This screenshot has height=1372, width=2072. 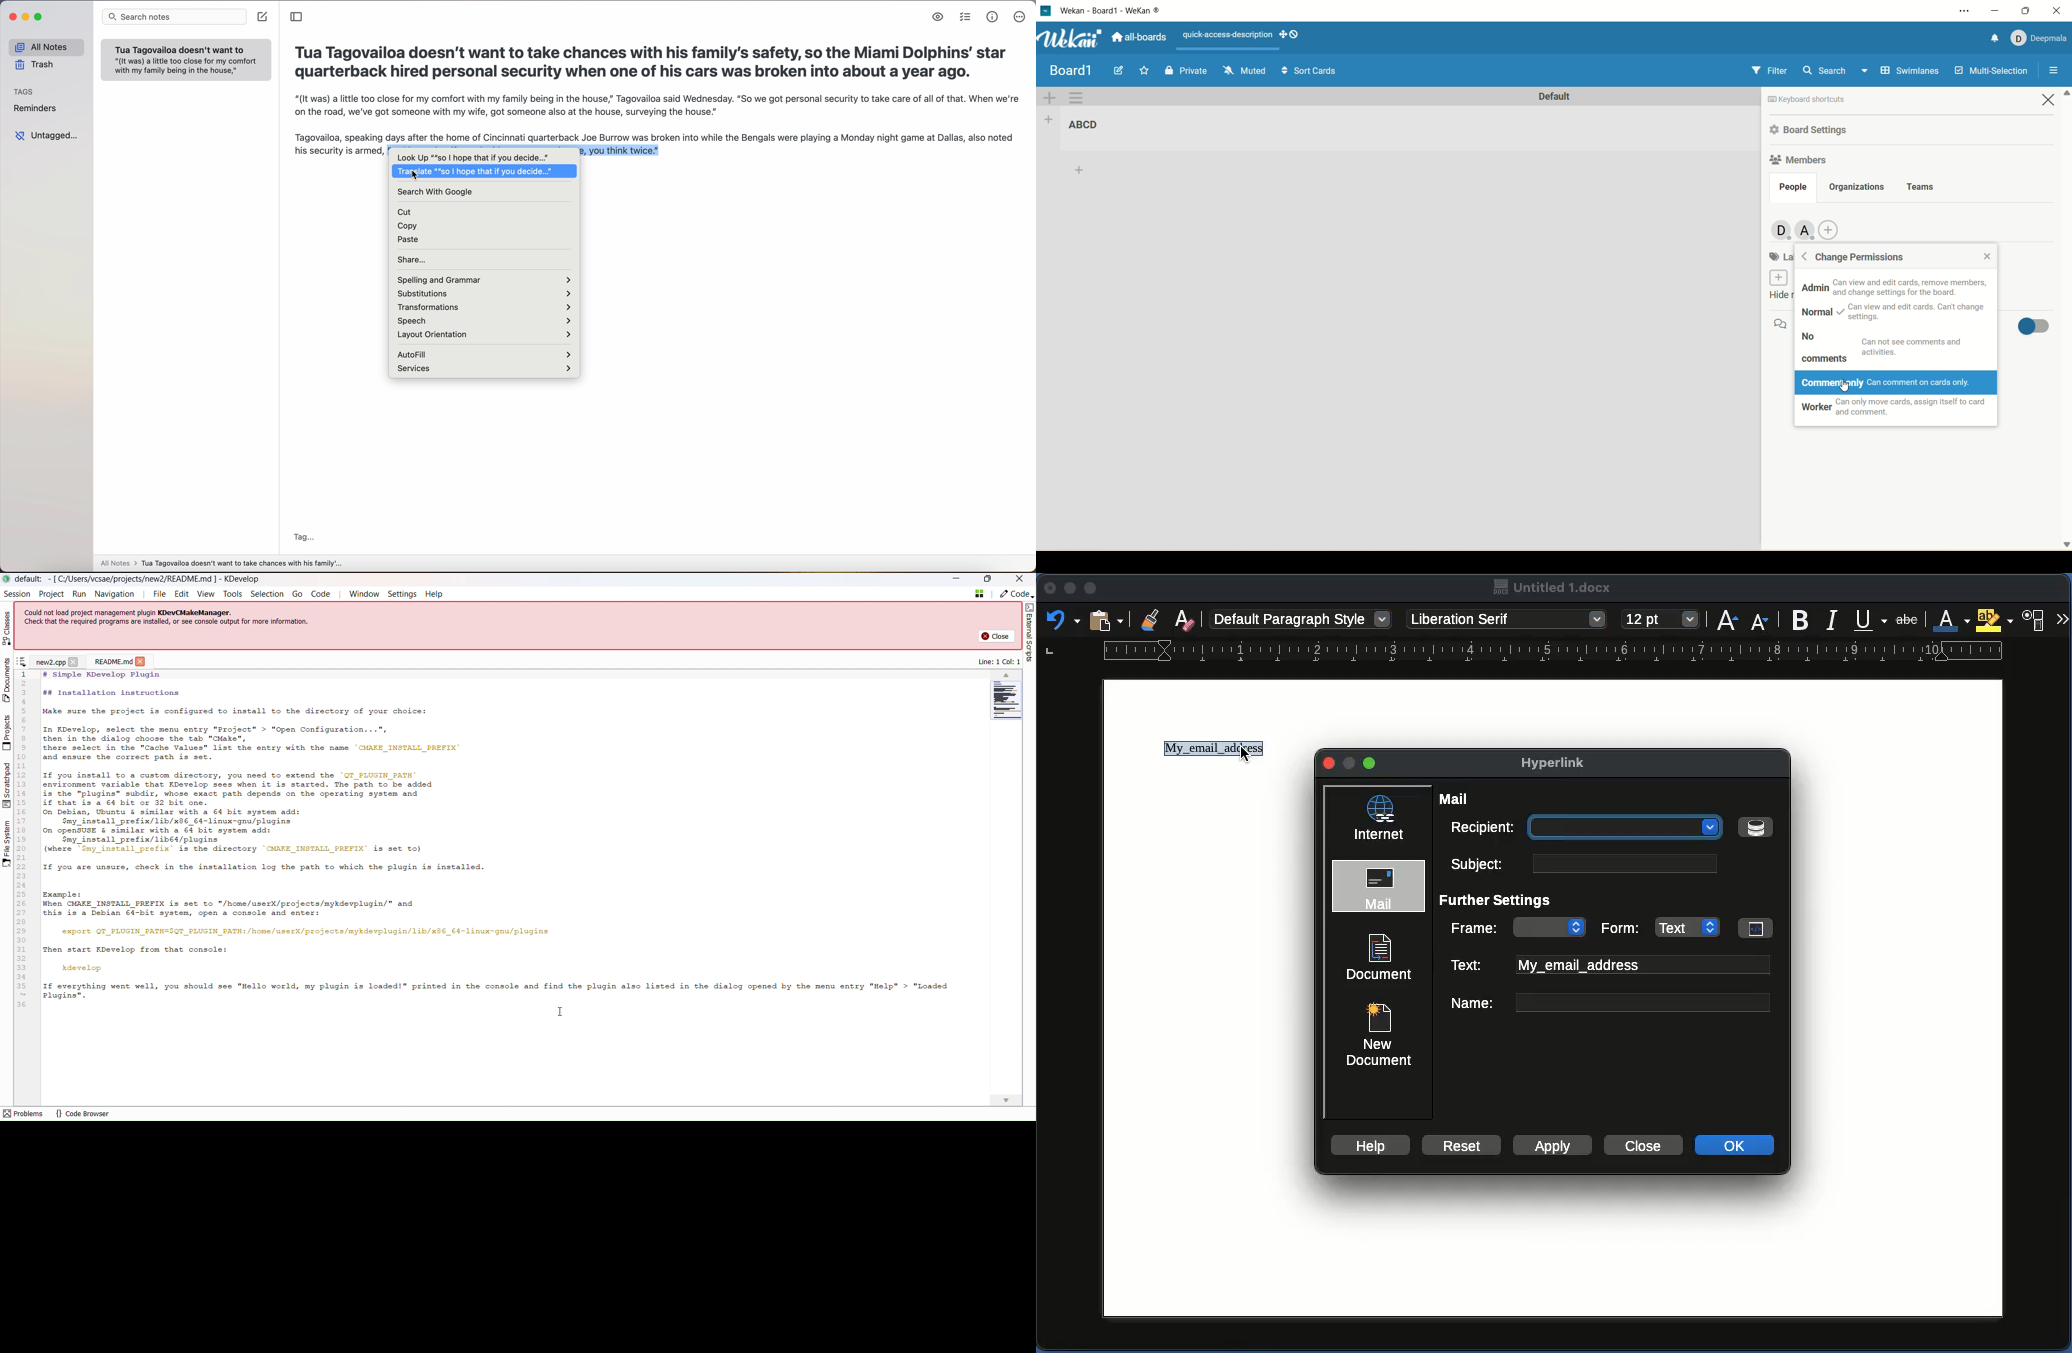 What do you see at coordinates (1869, 618) in the screenshot?
I see `Underline` at bounding box center [1869, 618].